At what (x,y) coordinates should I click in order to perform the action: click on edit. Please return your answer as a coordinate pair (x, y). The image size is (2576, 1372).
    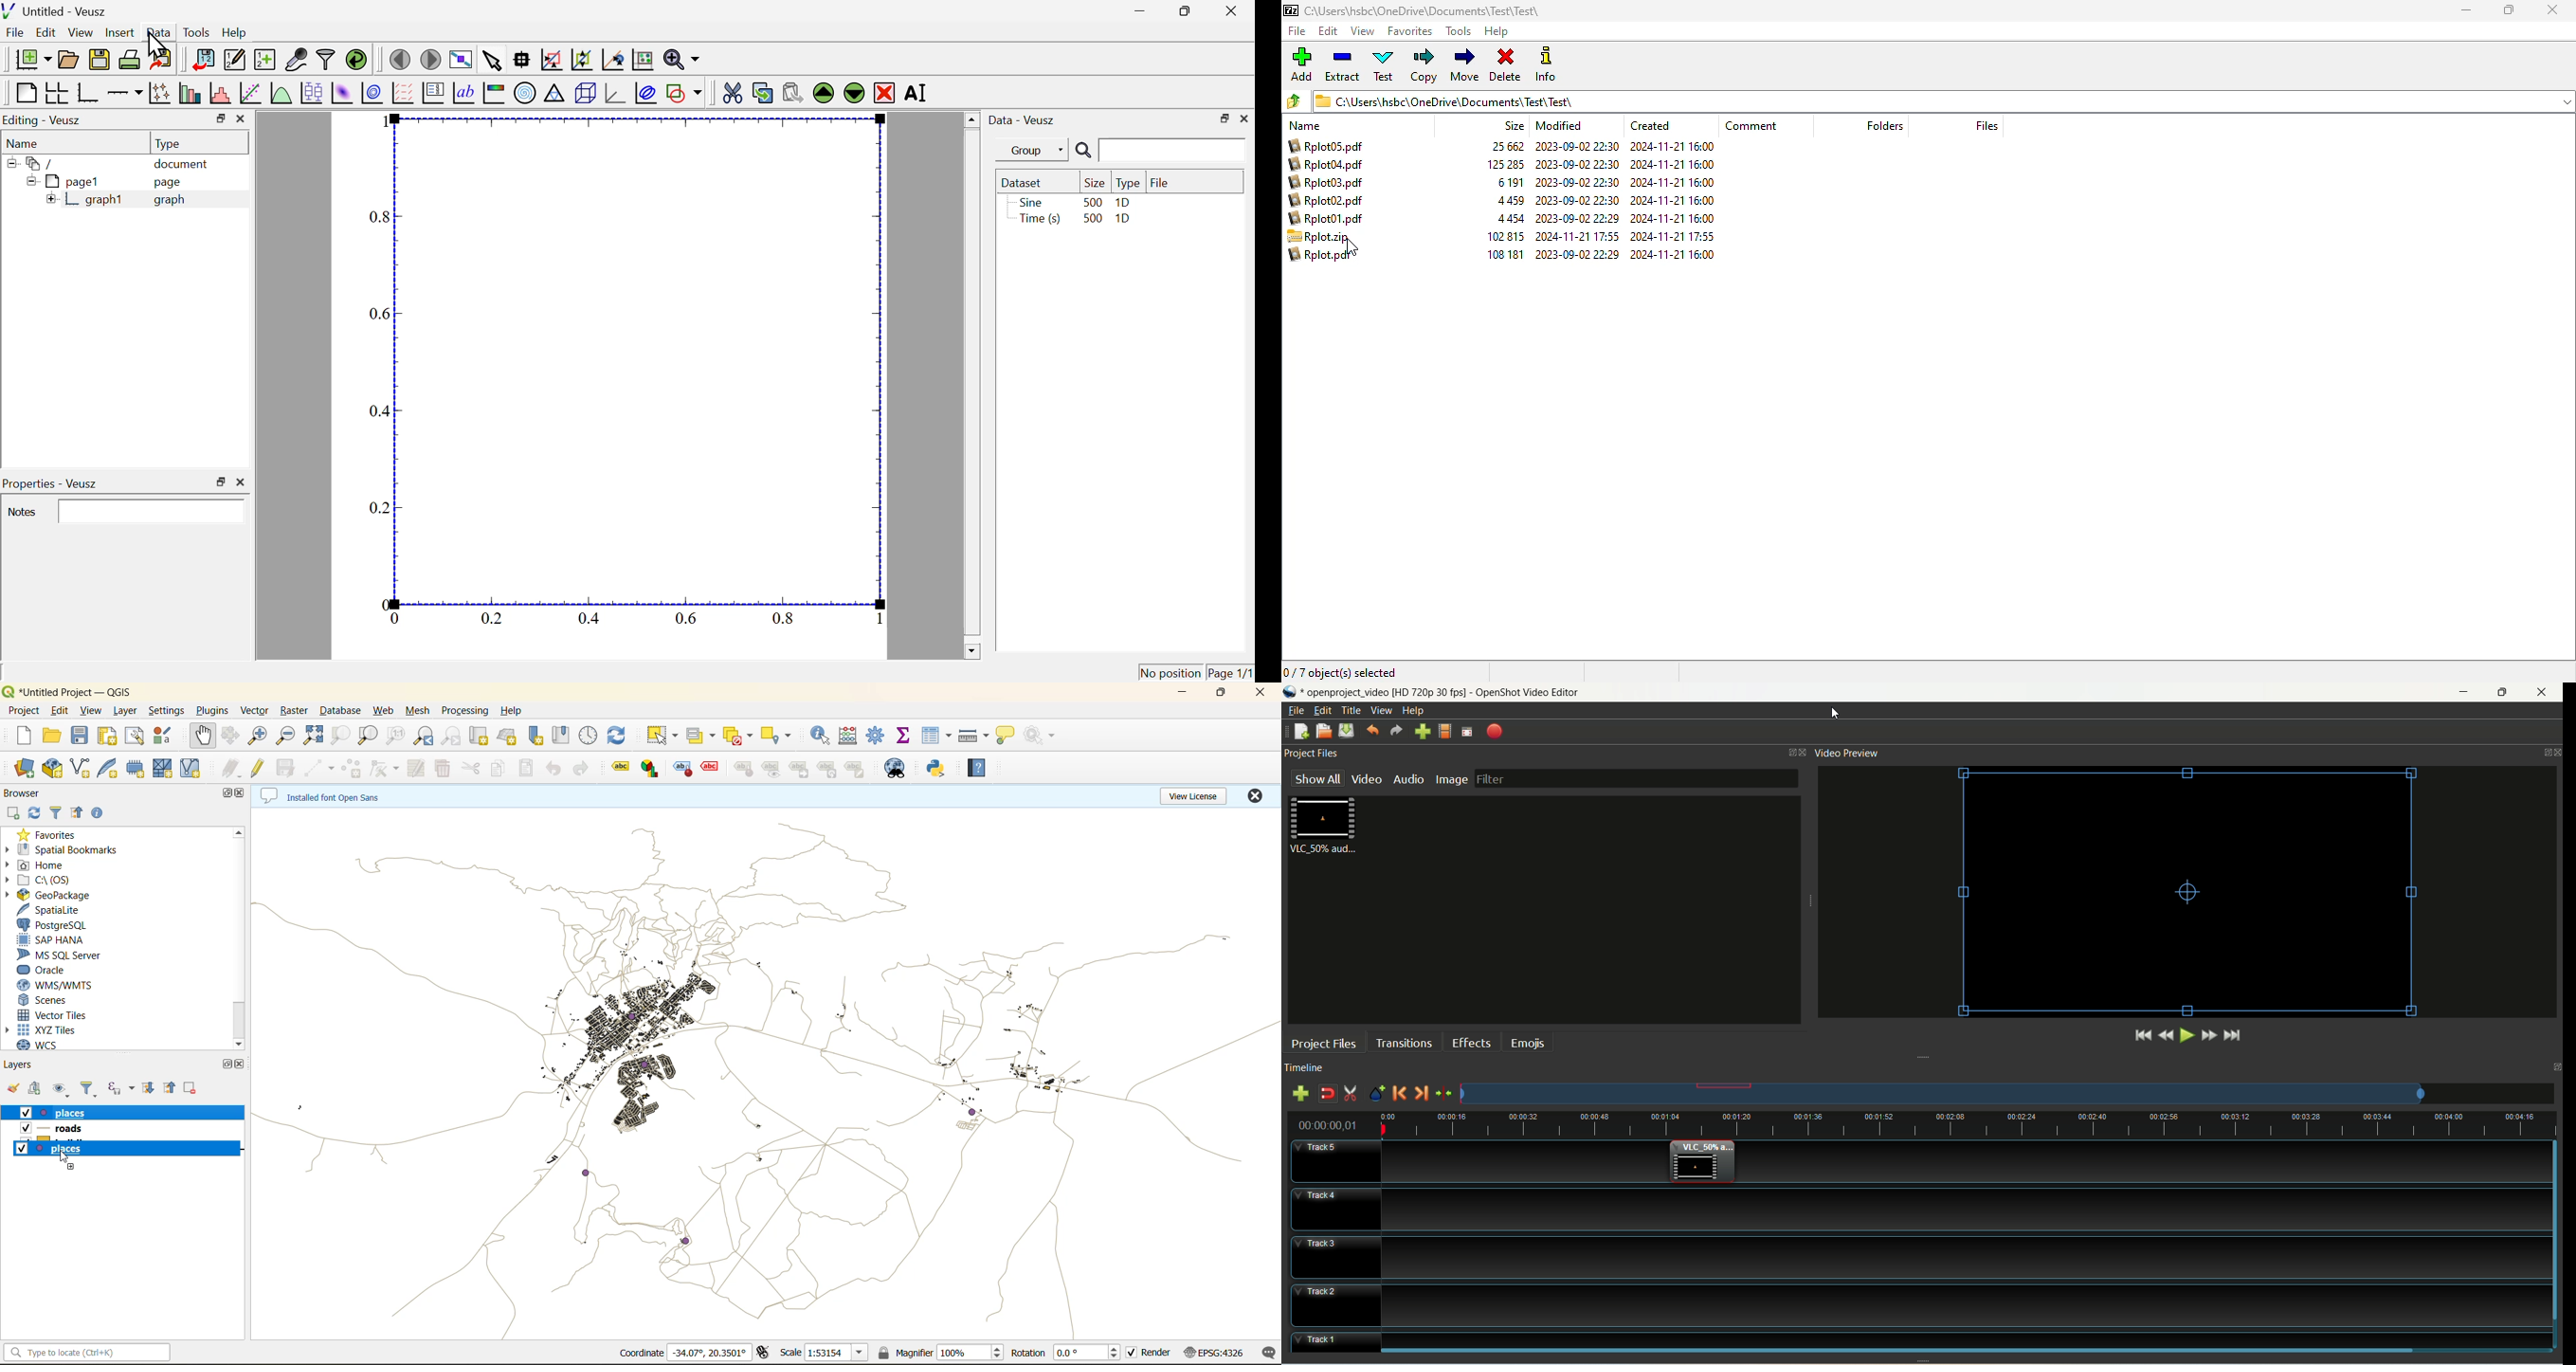
    Looking at the image, I should click on (1329, 31).